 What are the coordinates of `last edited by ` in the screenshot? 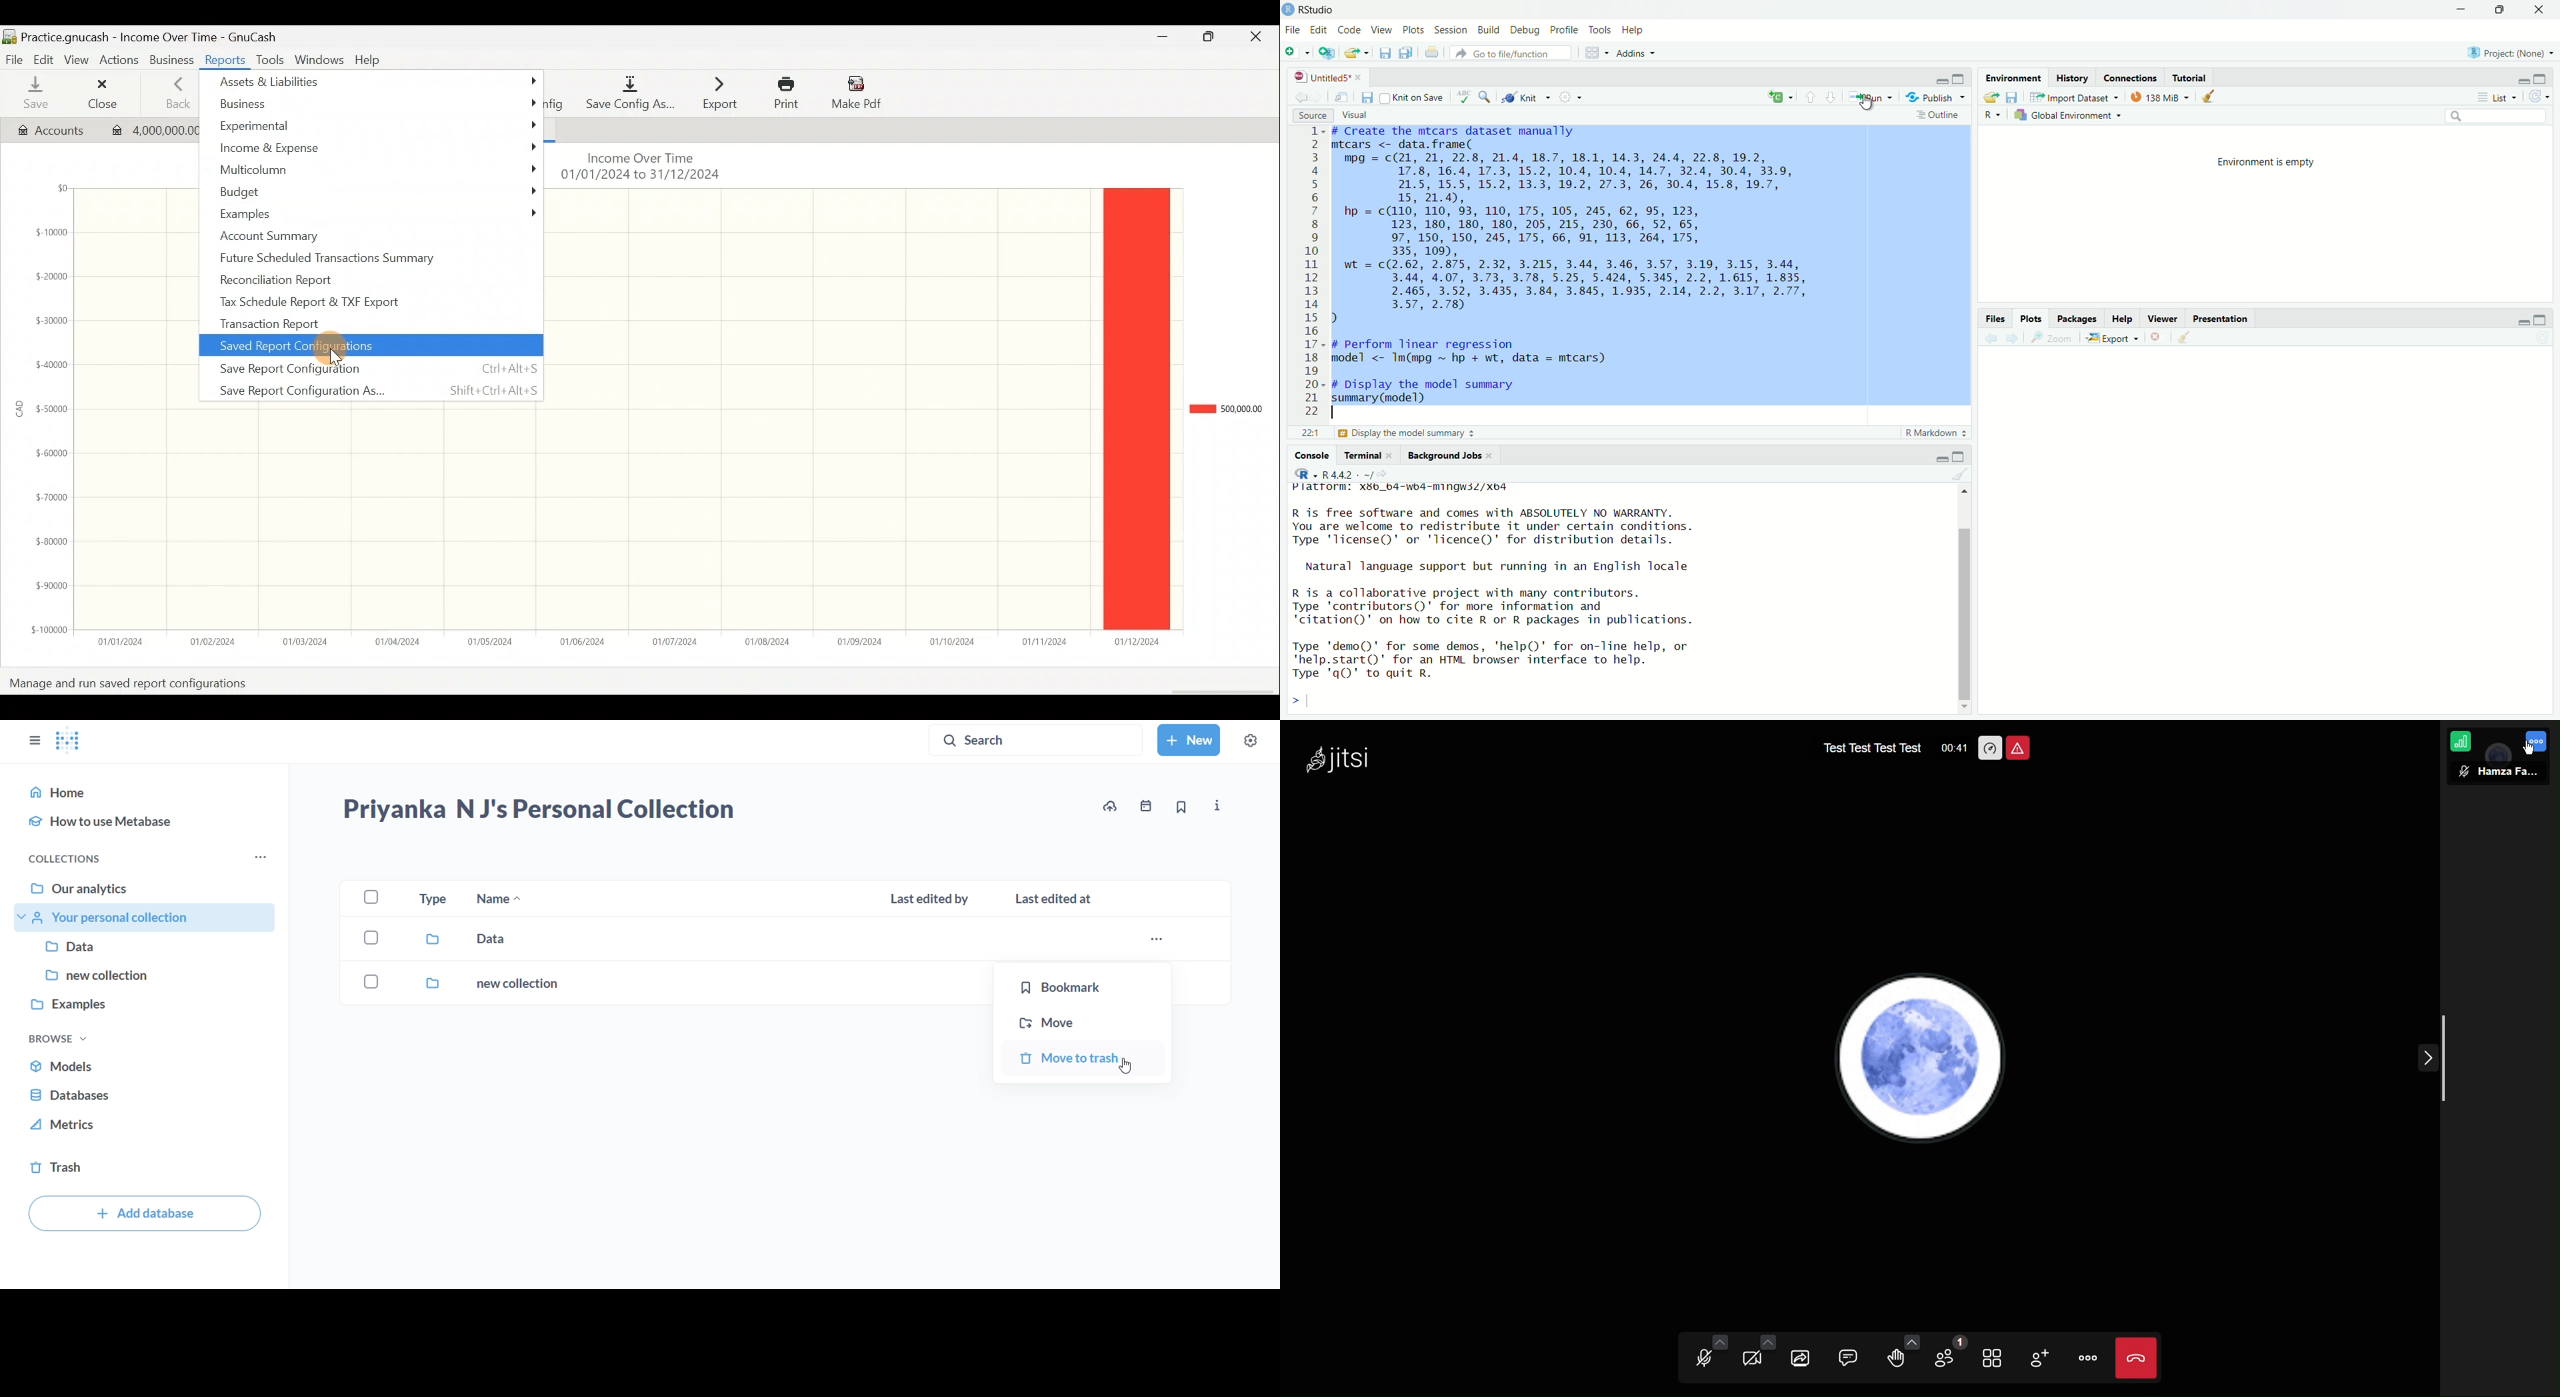 It's located at (934, 899).